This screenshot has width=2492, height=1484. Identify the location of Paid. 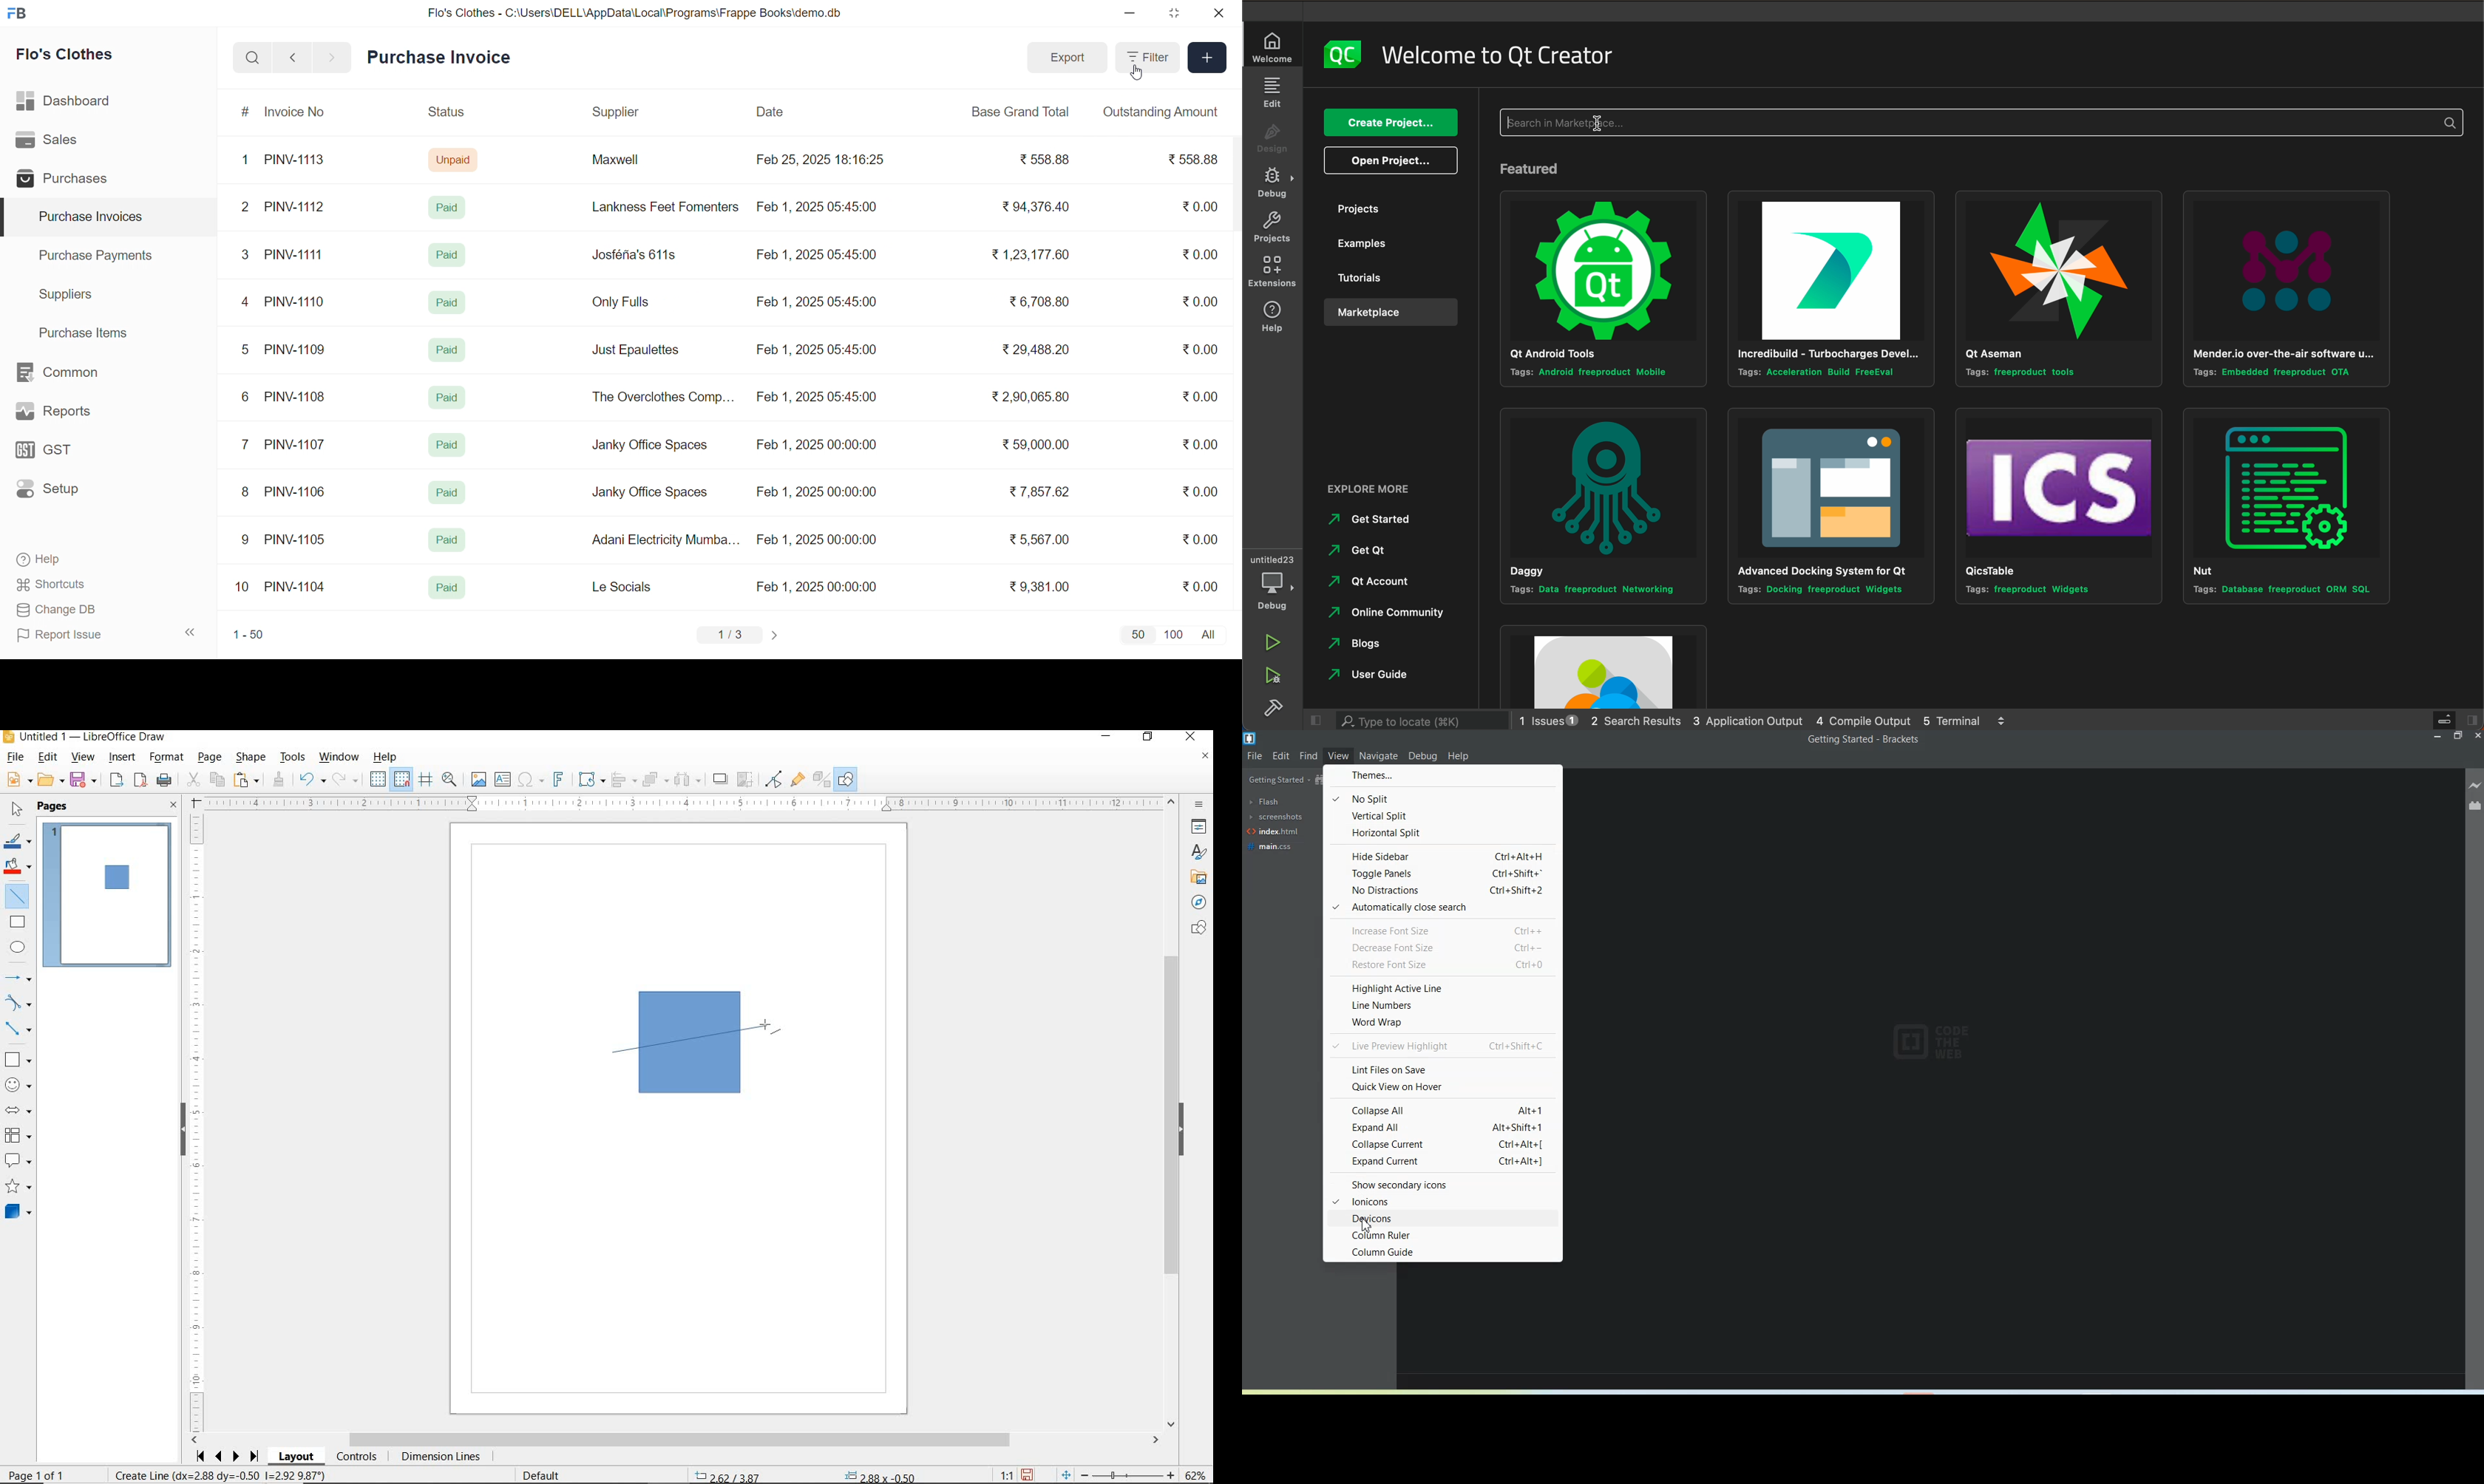
(448, 493).